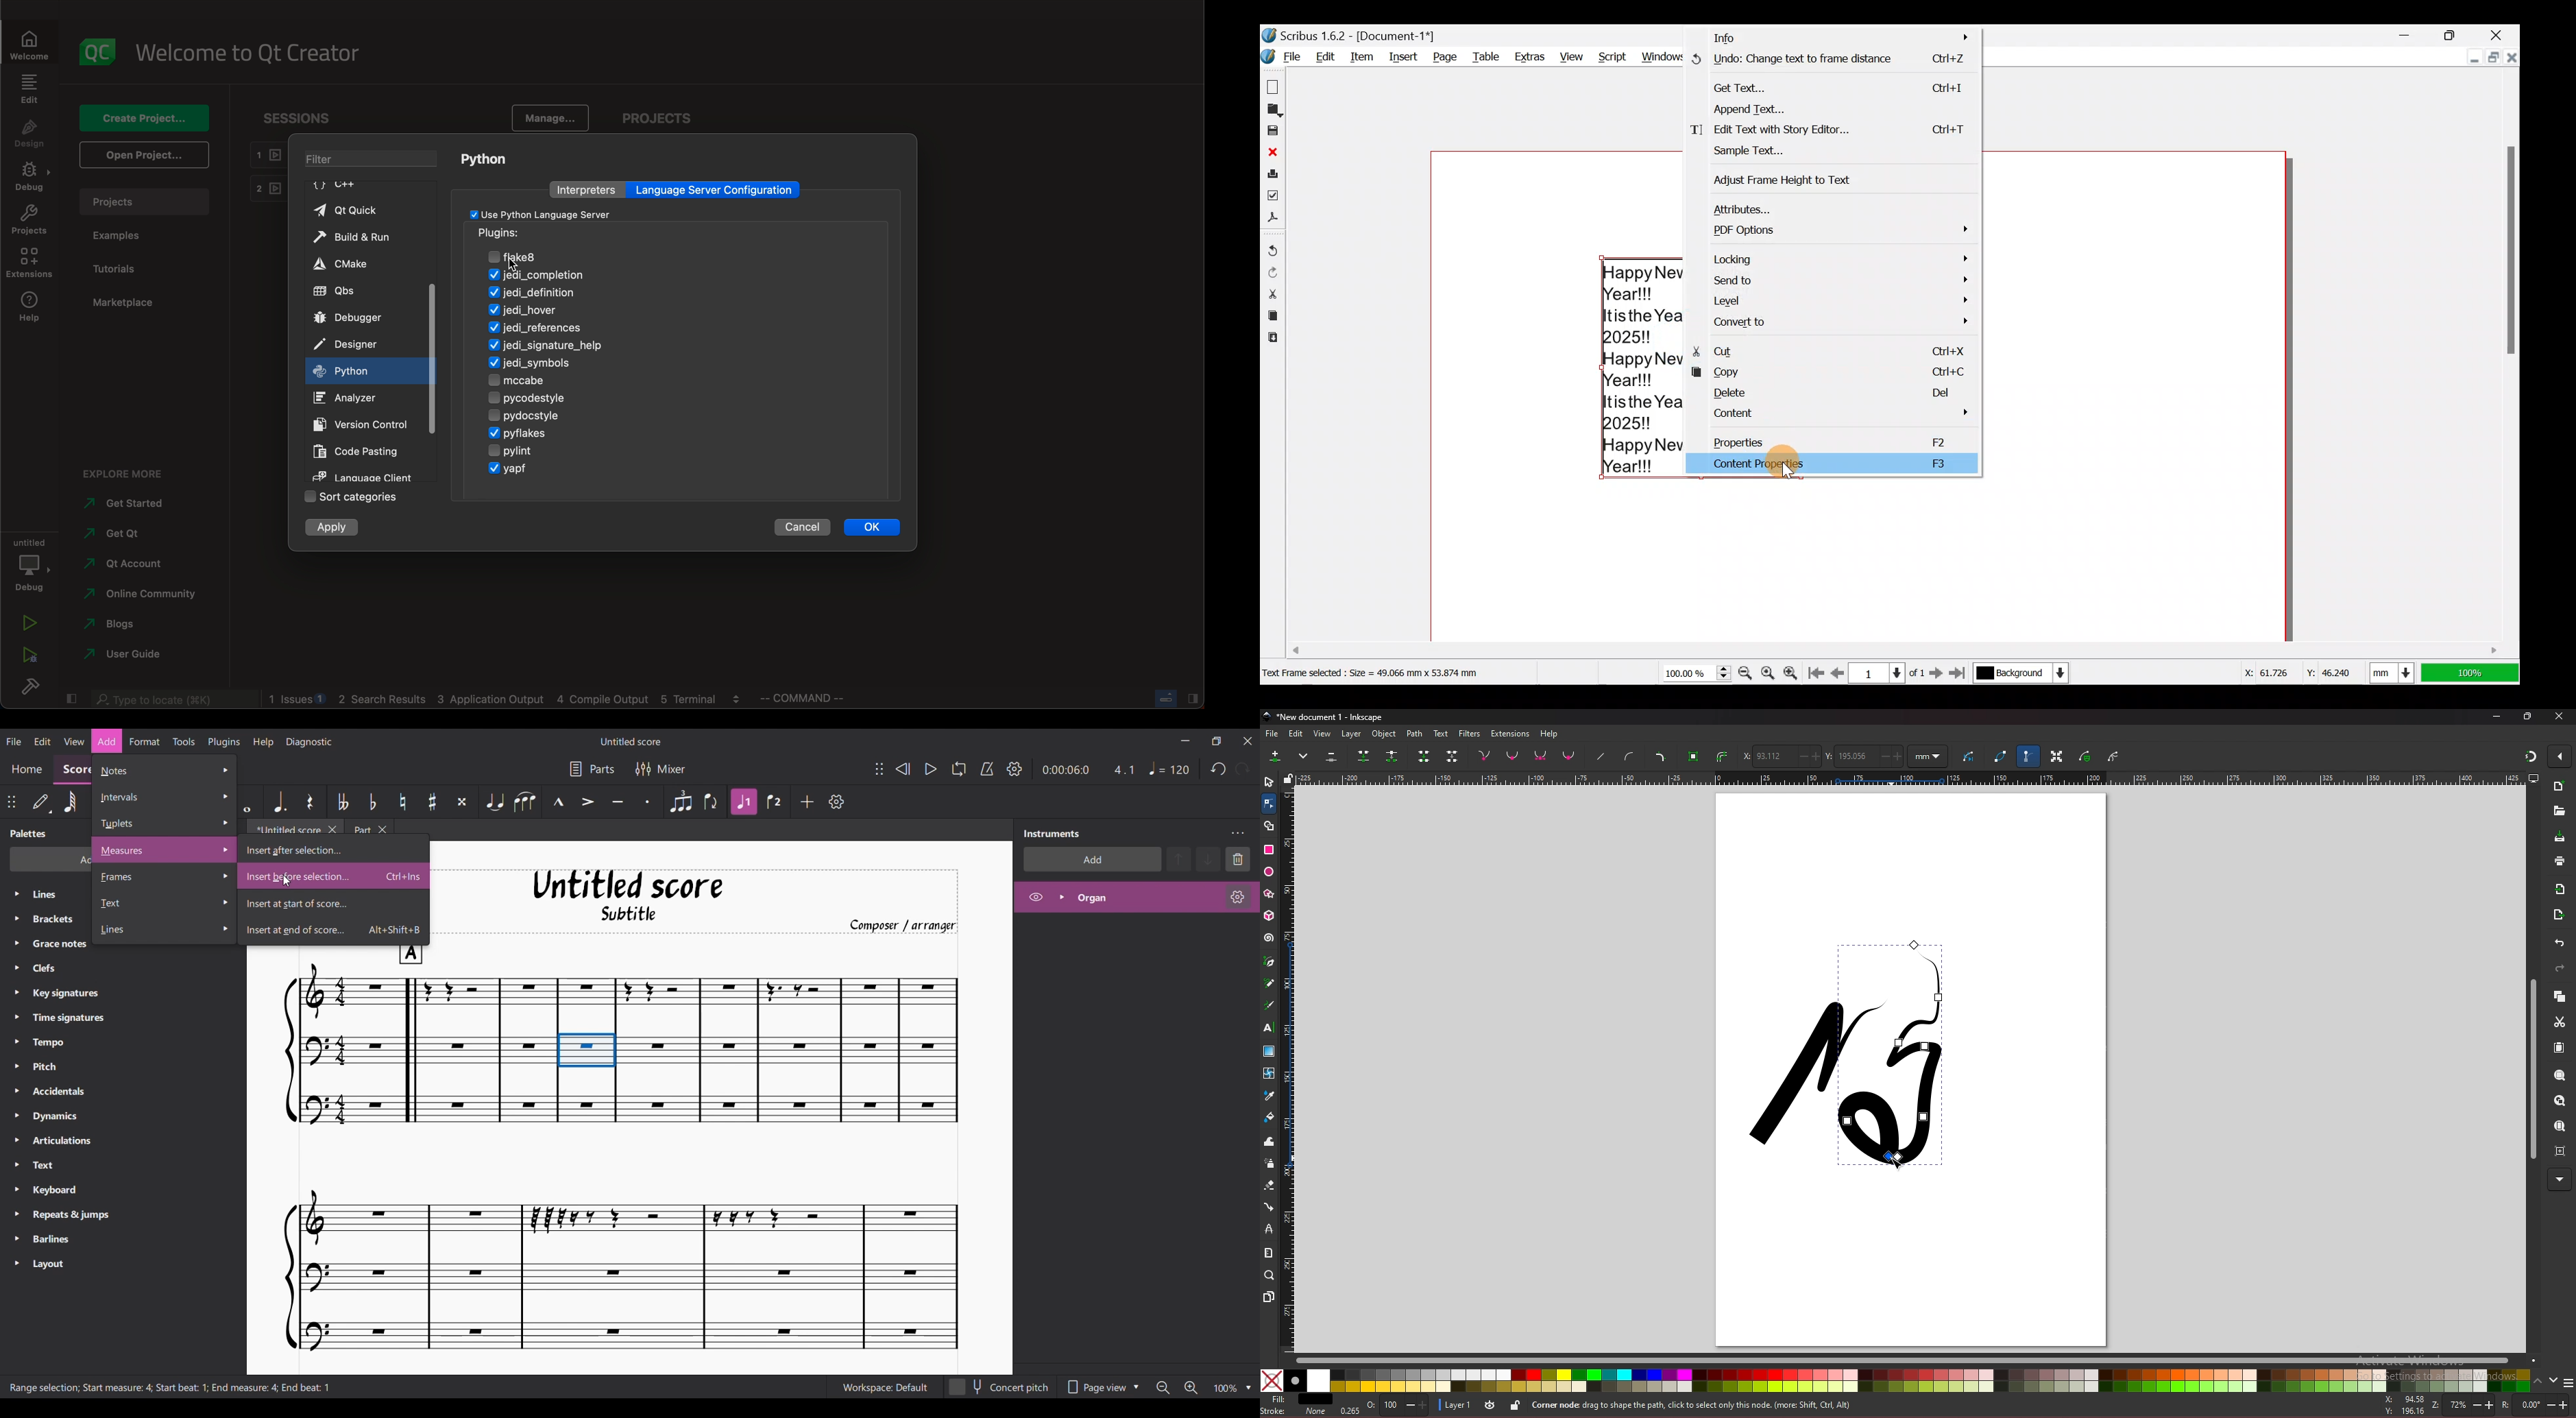  What do you see at coordinates (1092, 860) in the screenshot?
I see `Add instrument` at bounding box center [1092, 860].